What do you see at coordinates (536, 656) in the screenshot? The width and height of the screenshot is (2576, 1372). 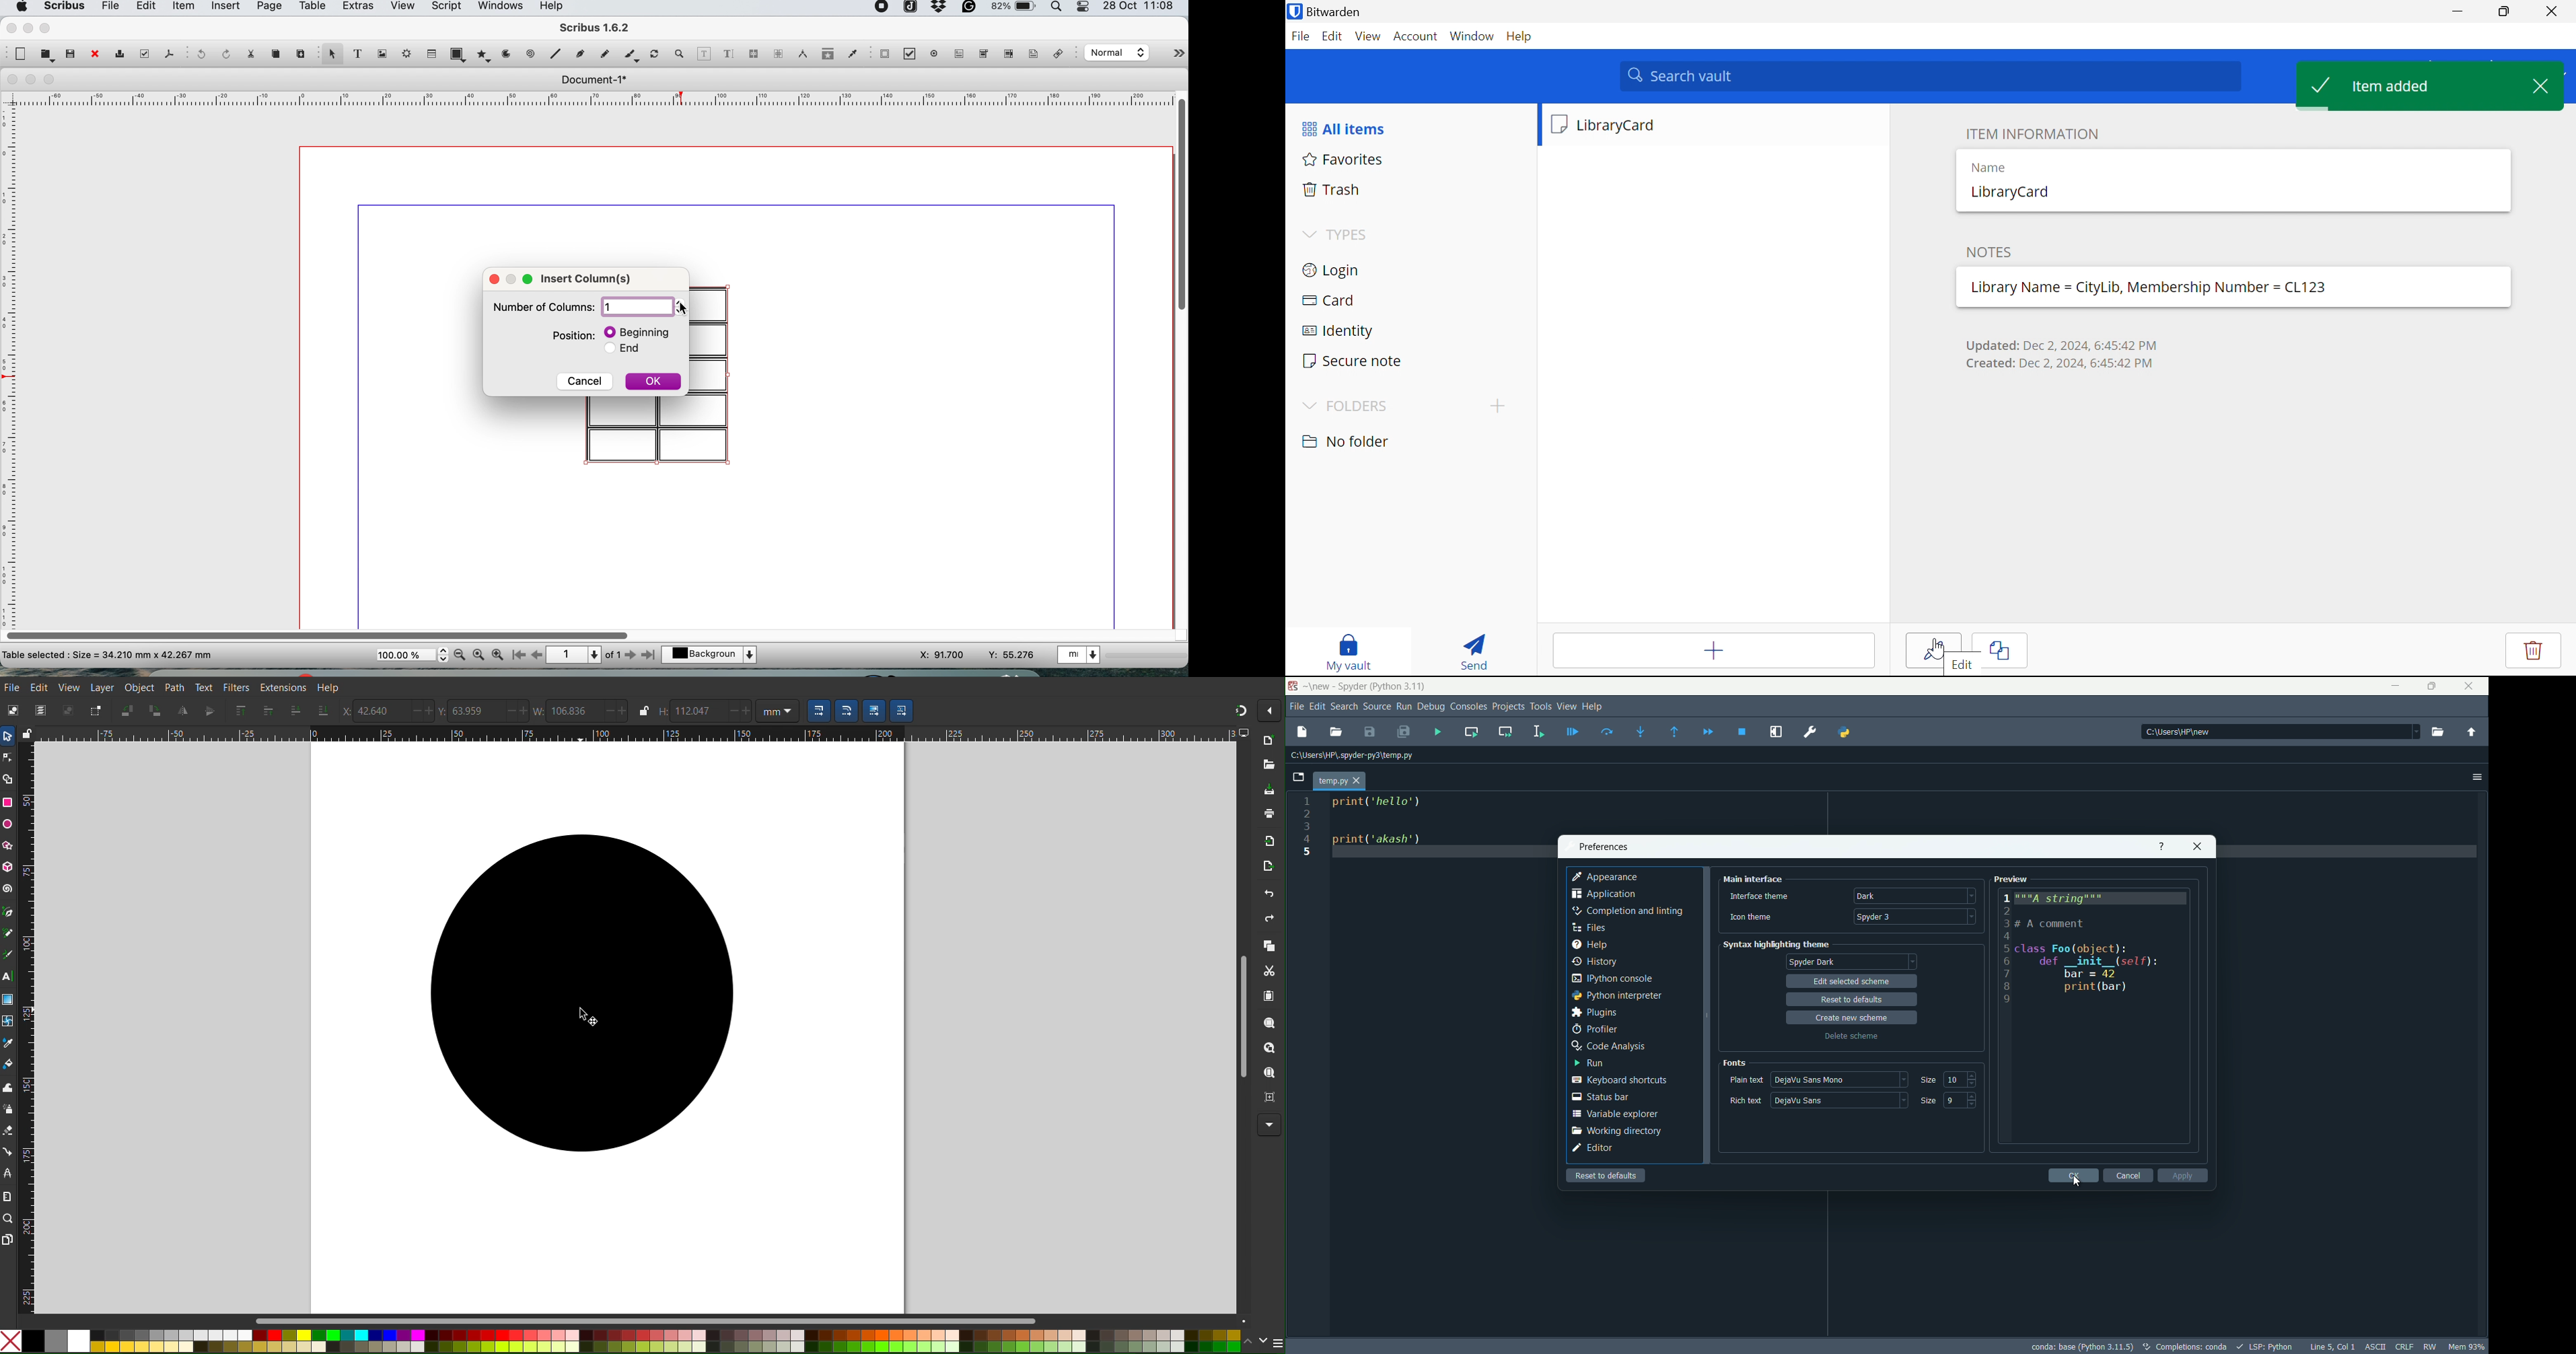 I see `go to previous page` at bounding box center [536, 656].